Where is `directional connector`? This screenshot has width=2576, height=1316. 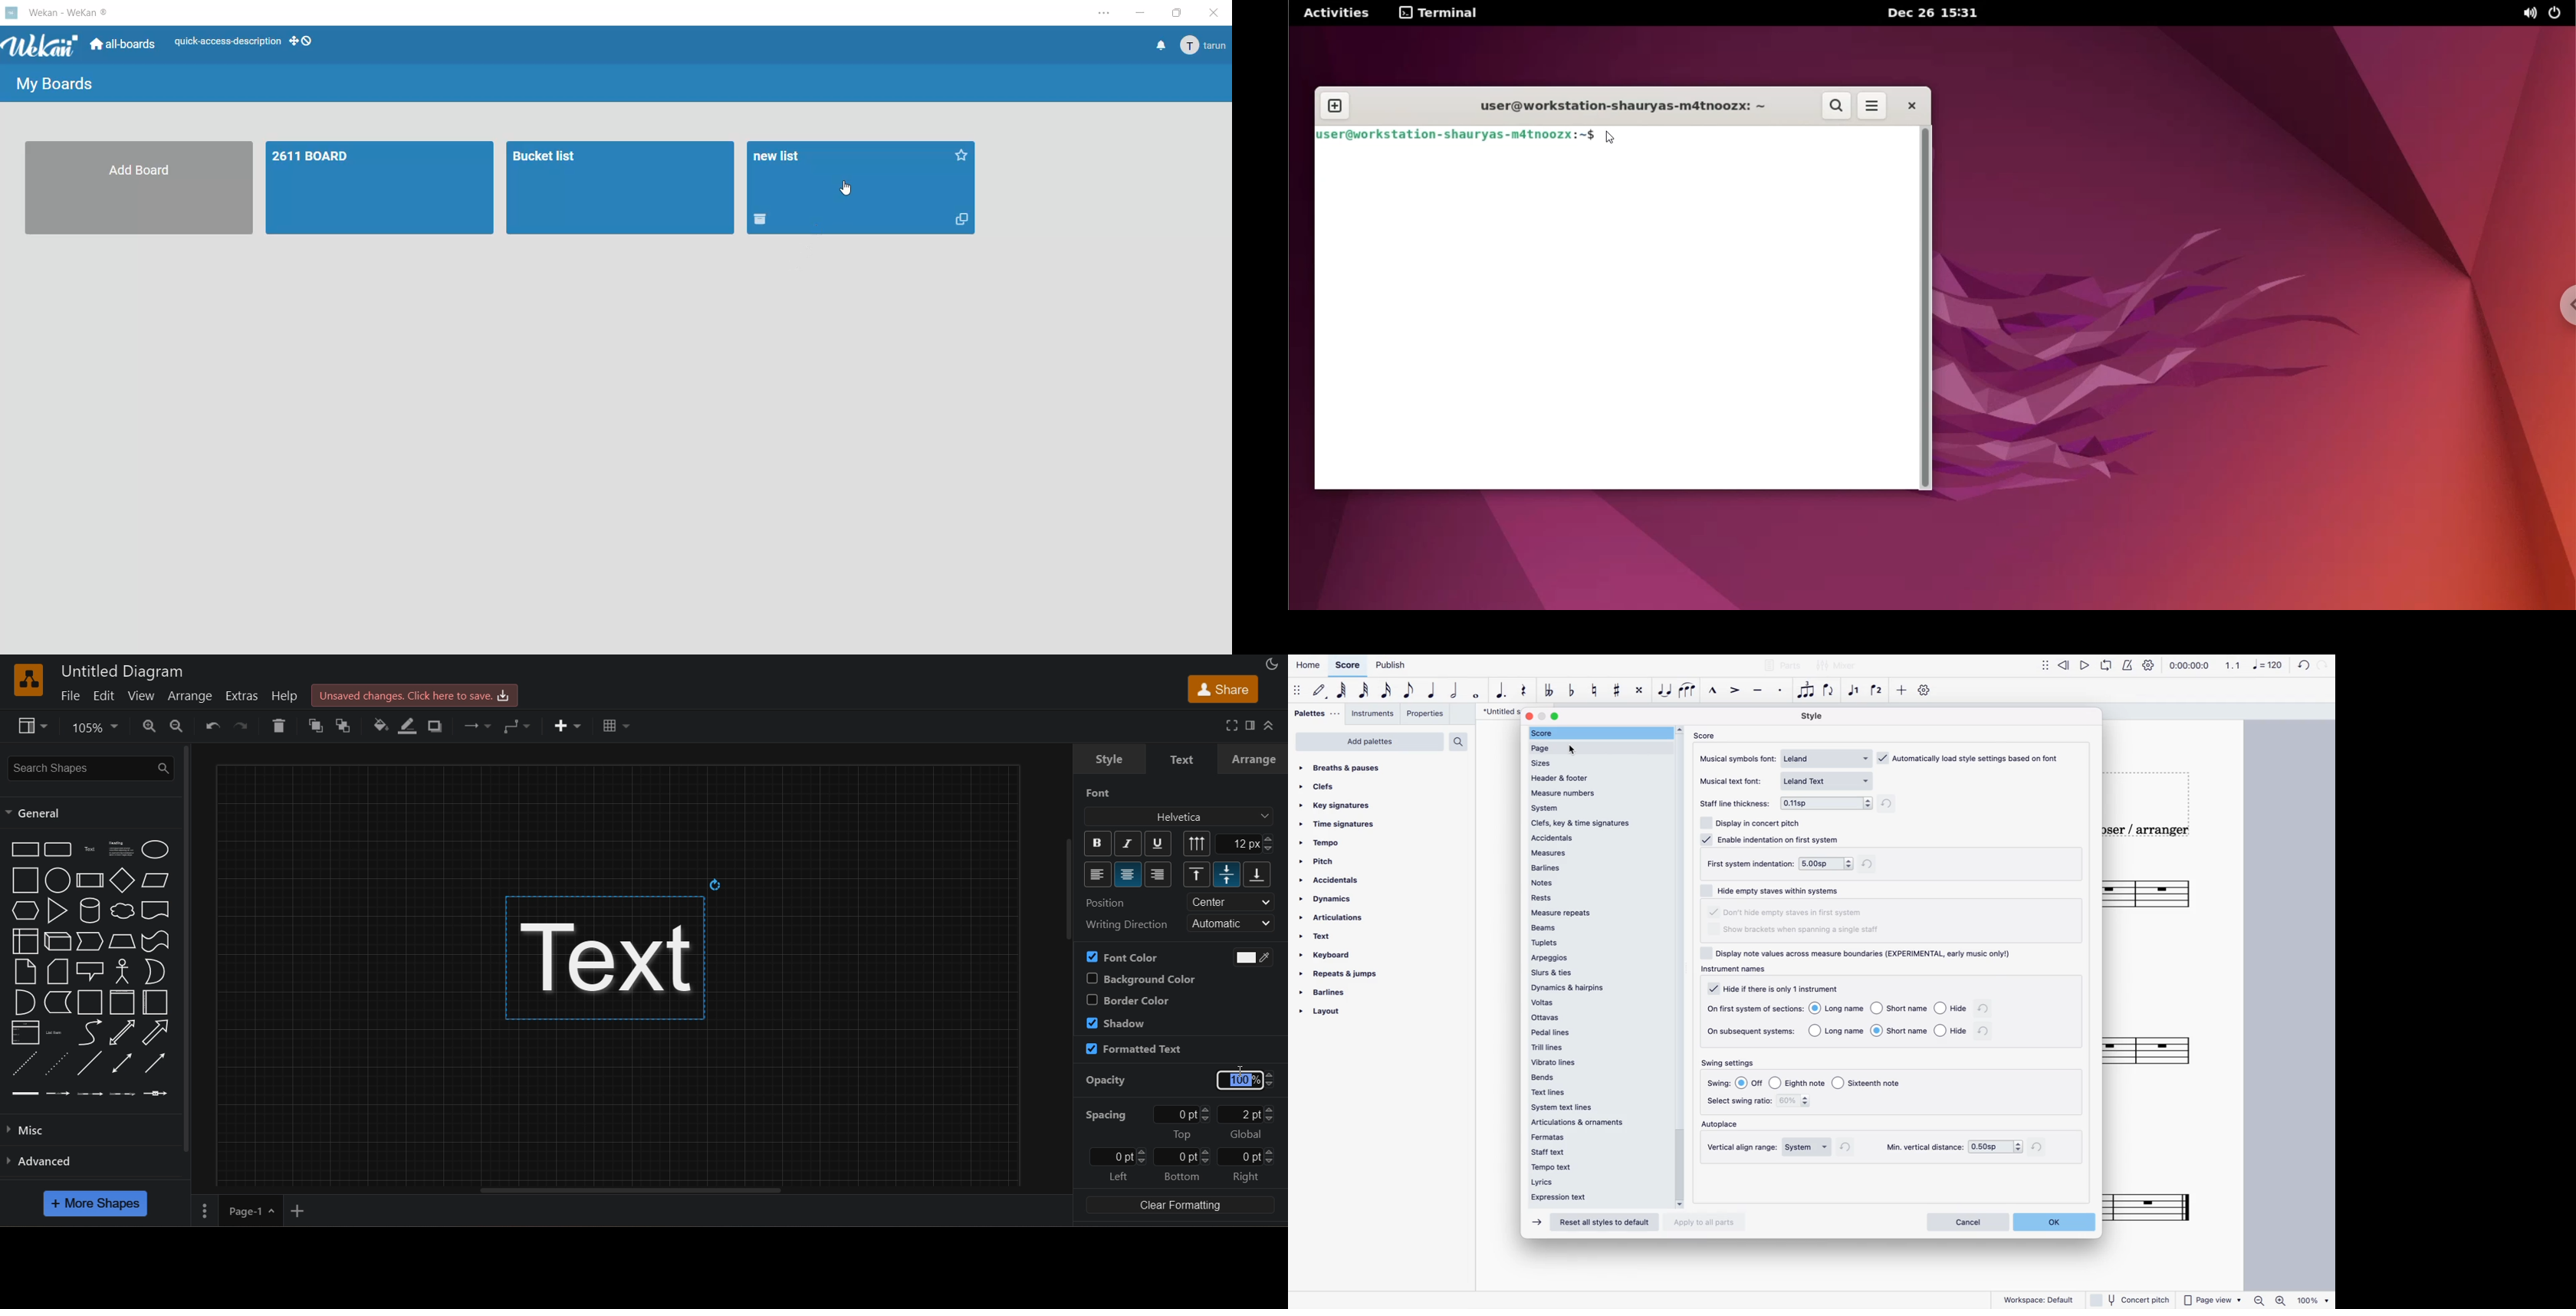 directional connector is located at coordinates (156, 1063).